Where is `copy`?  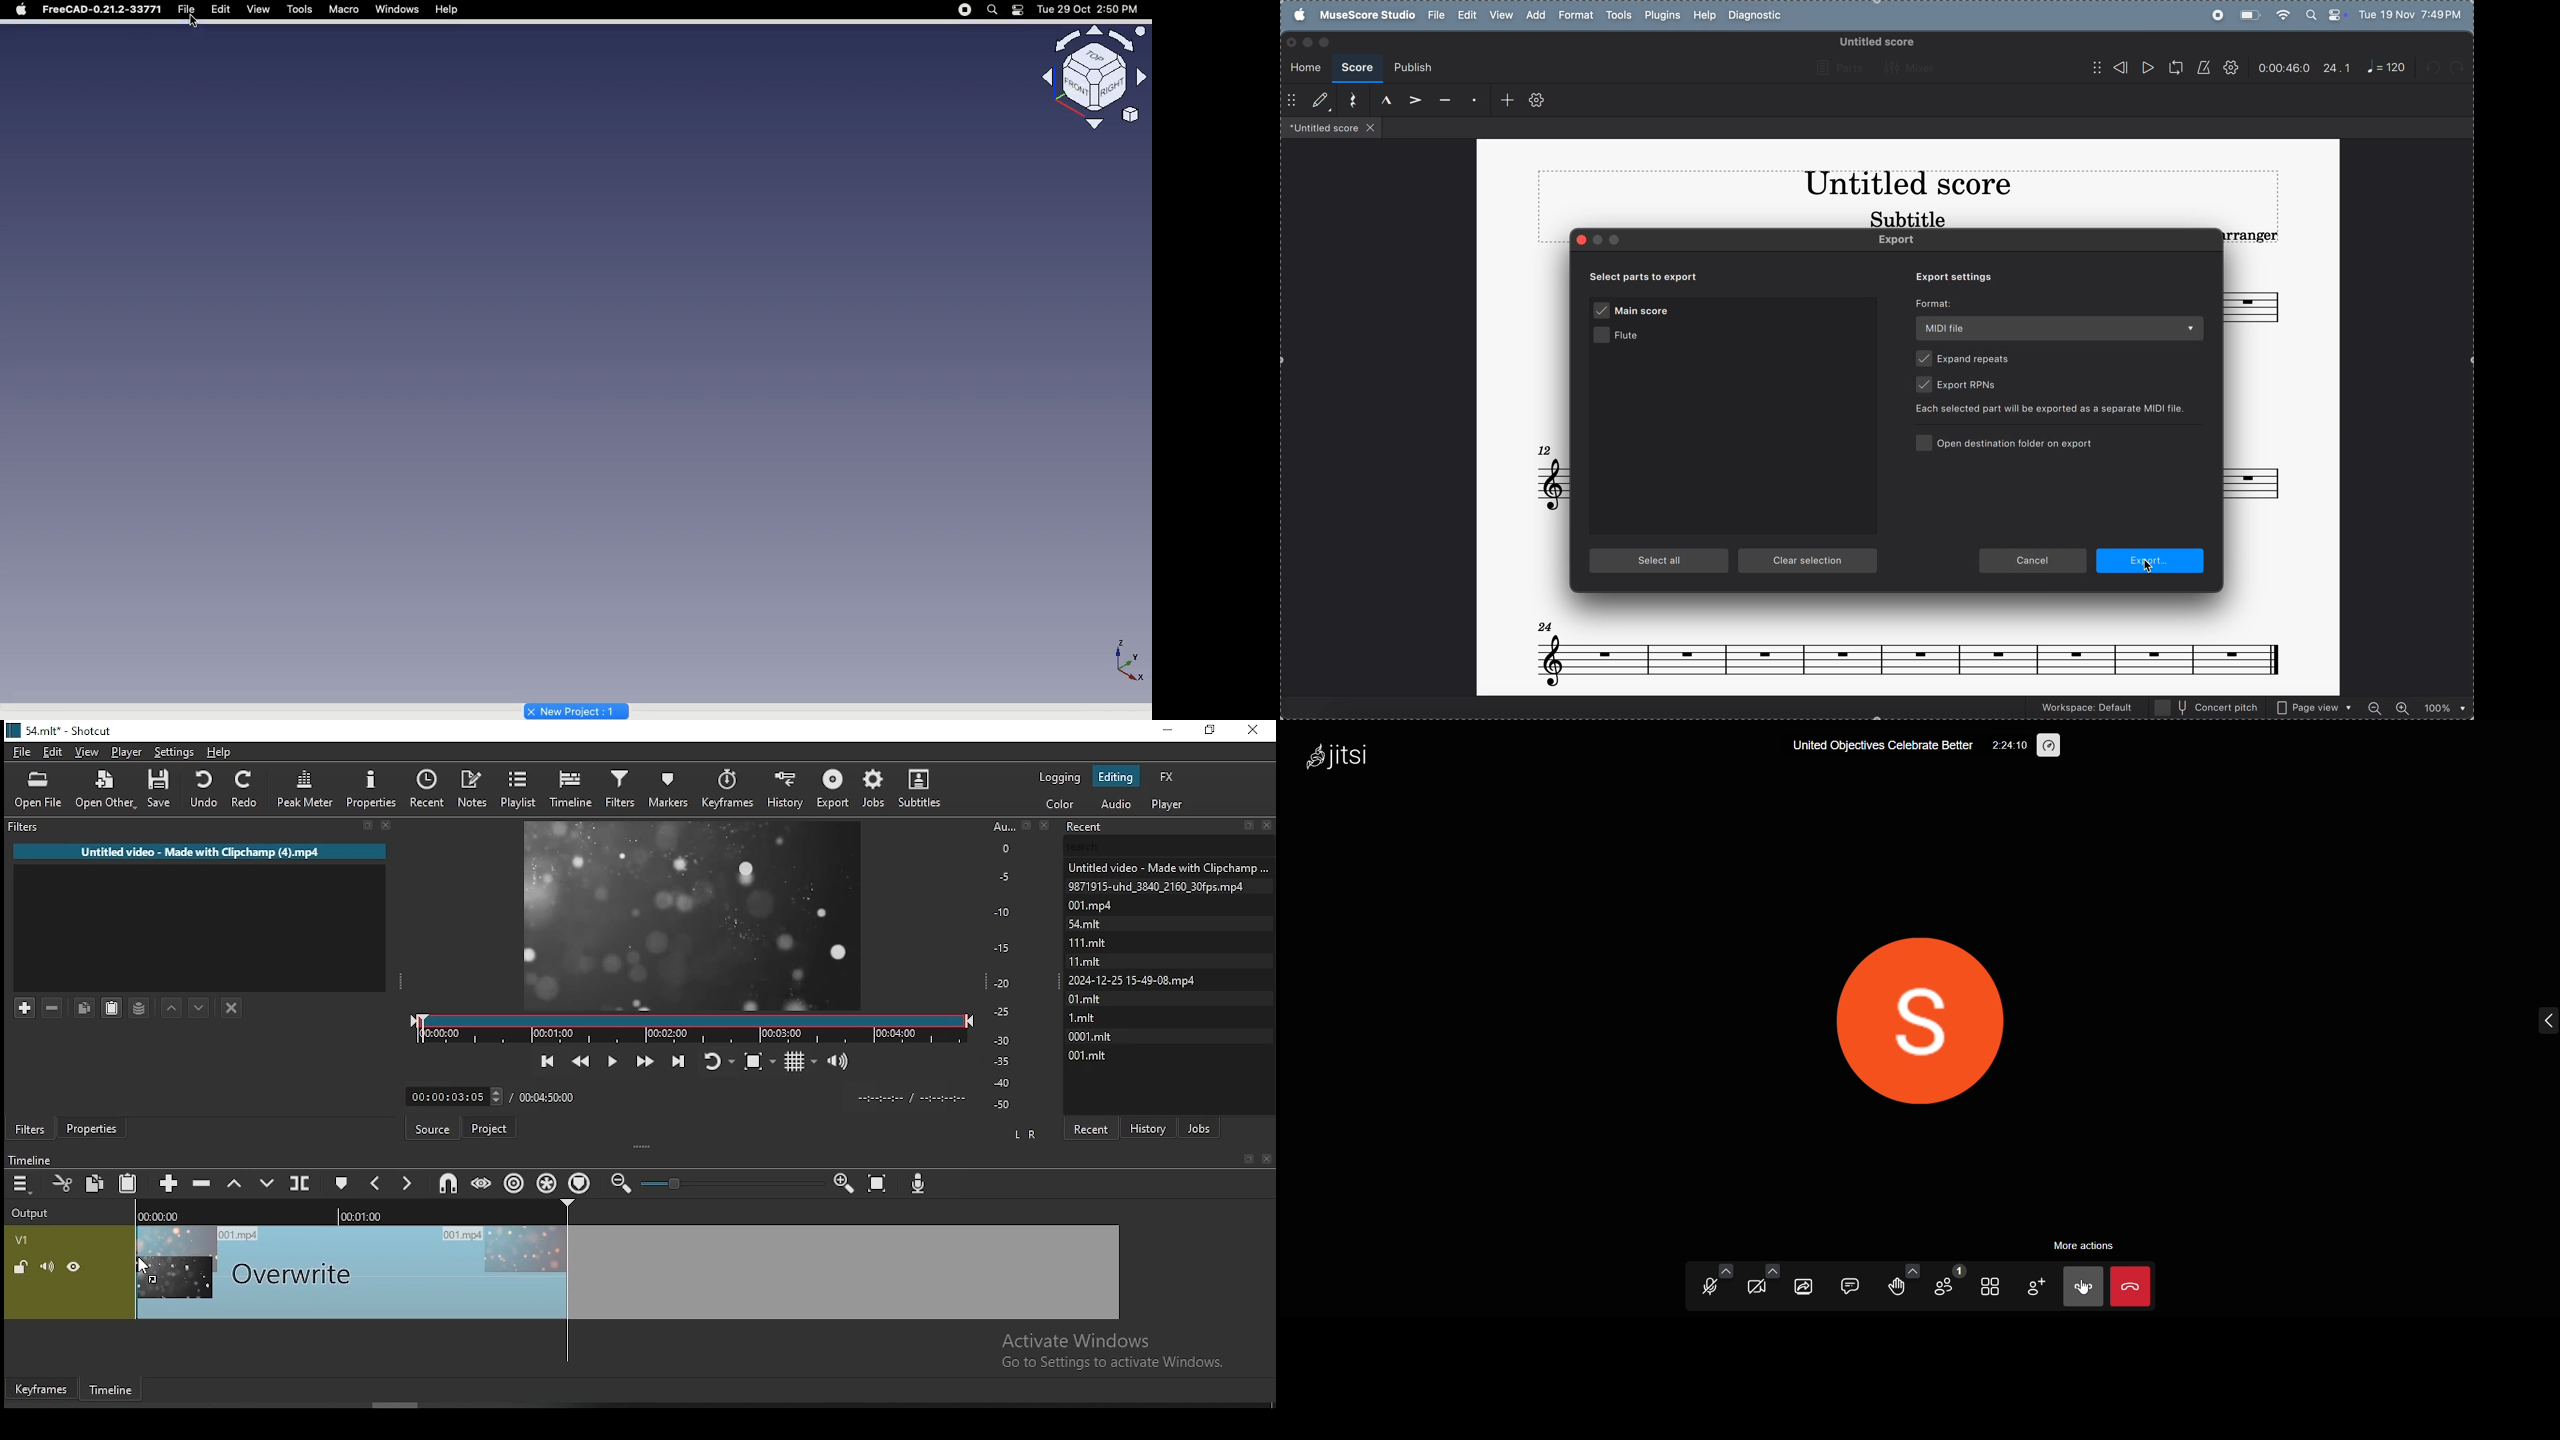
copy is located at coordinates (94, 1182).